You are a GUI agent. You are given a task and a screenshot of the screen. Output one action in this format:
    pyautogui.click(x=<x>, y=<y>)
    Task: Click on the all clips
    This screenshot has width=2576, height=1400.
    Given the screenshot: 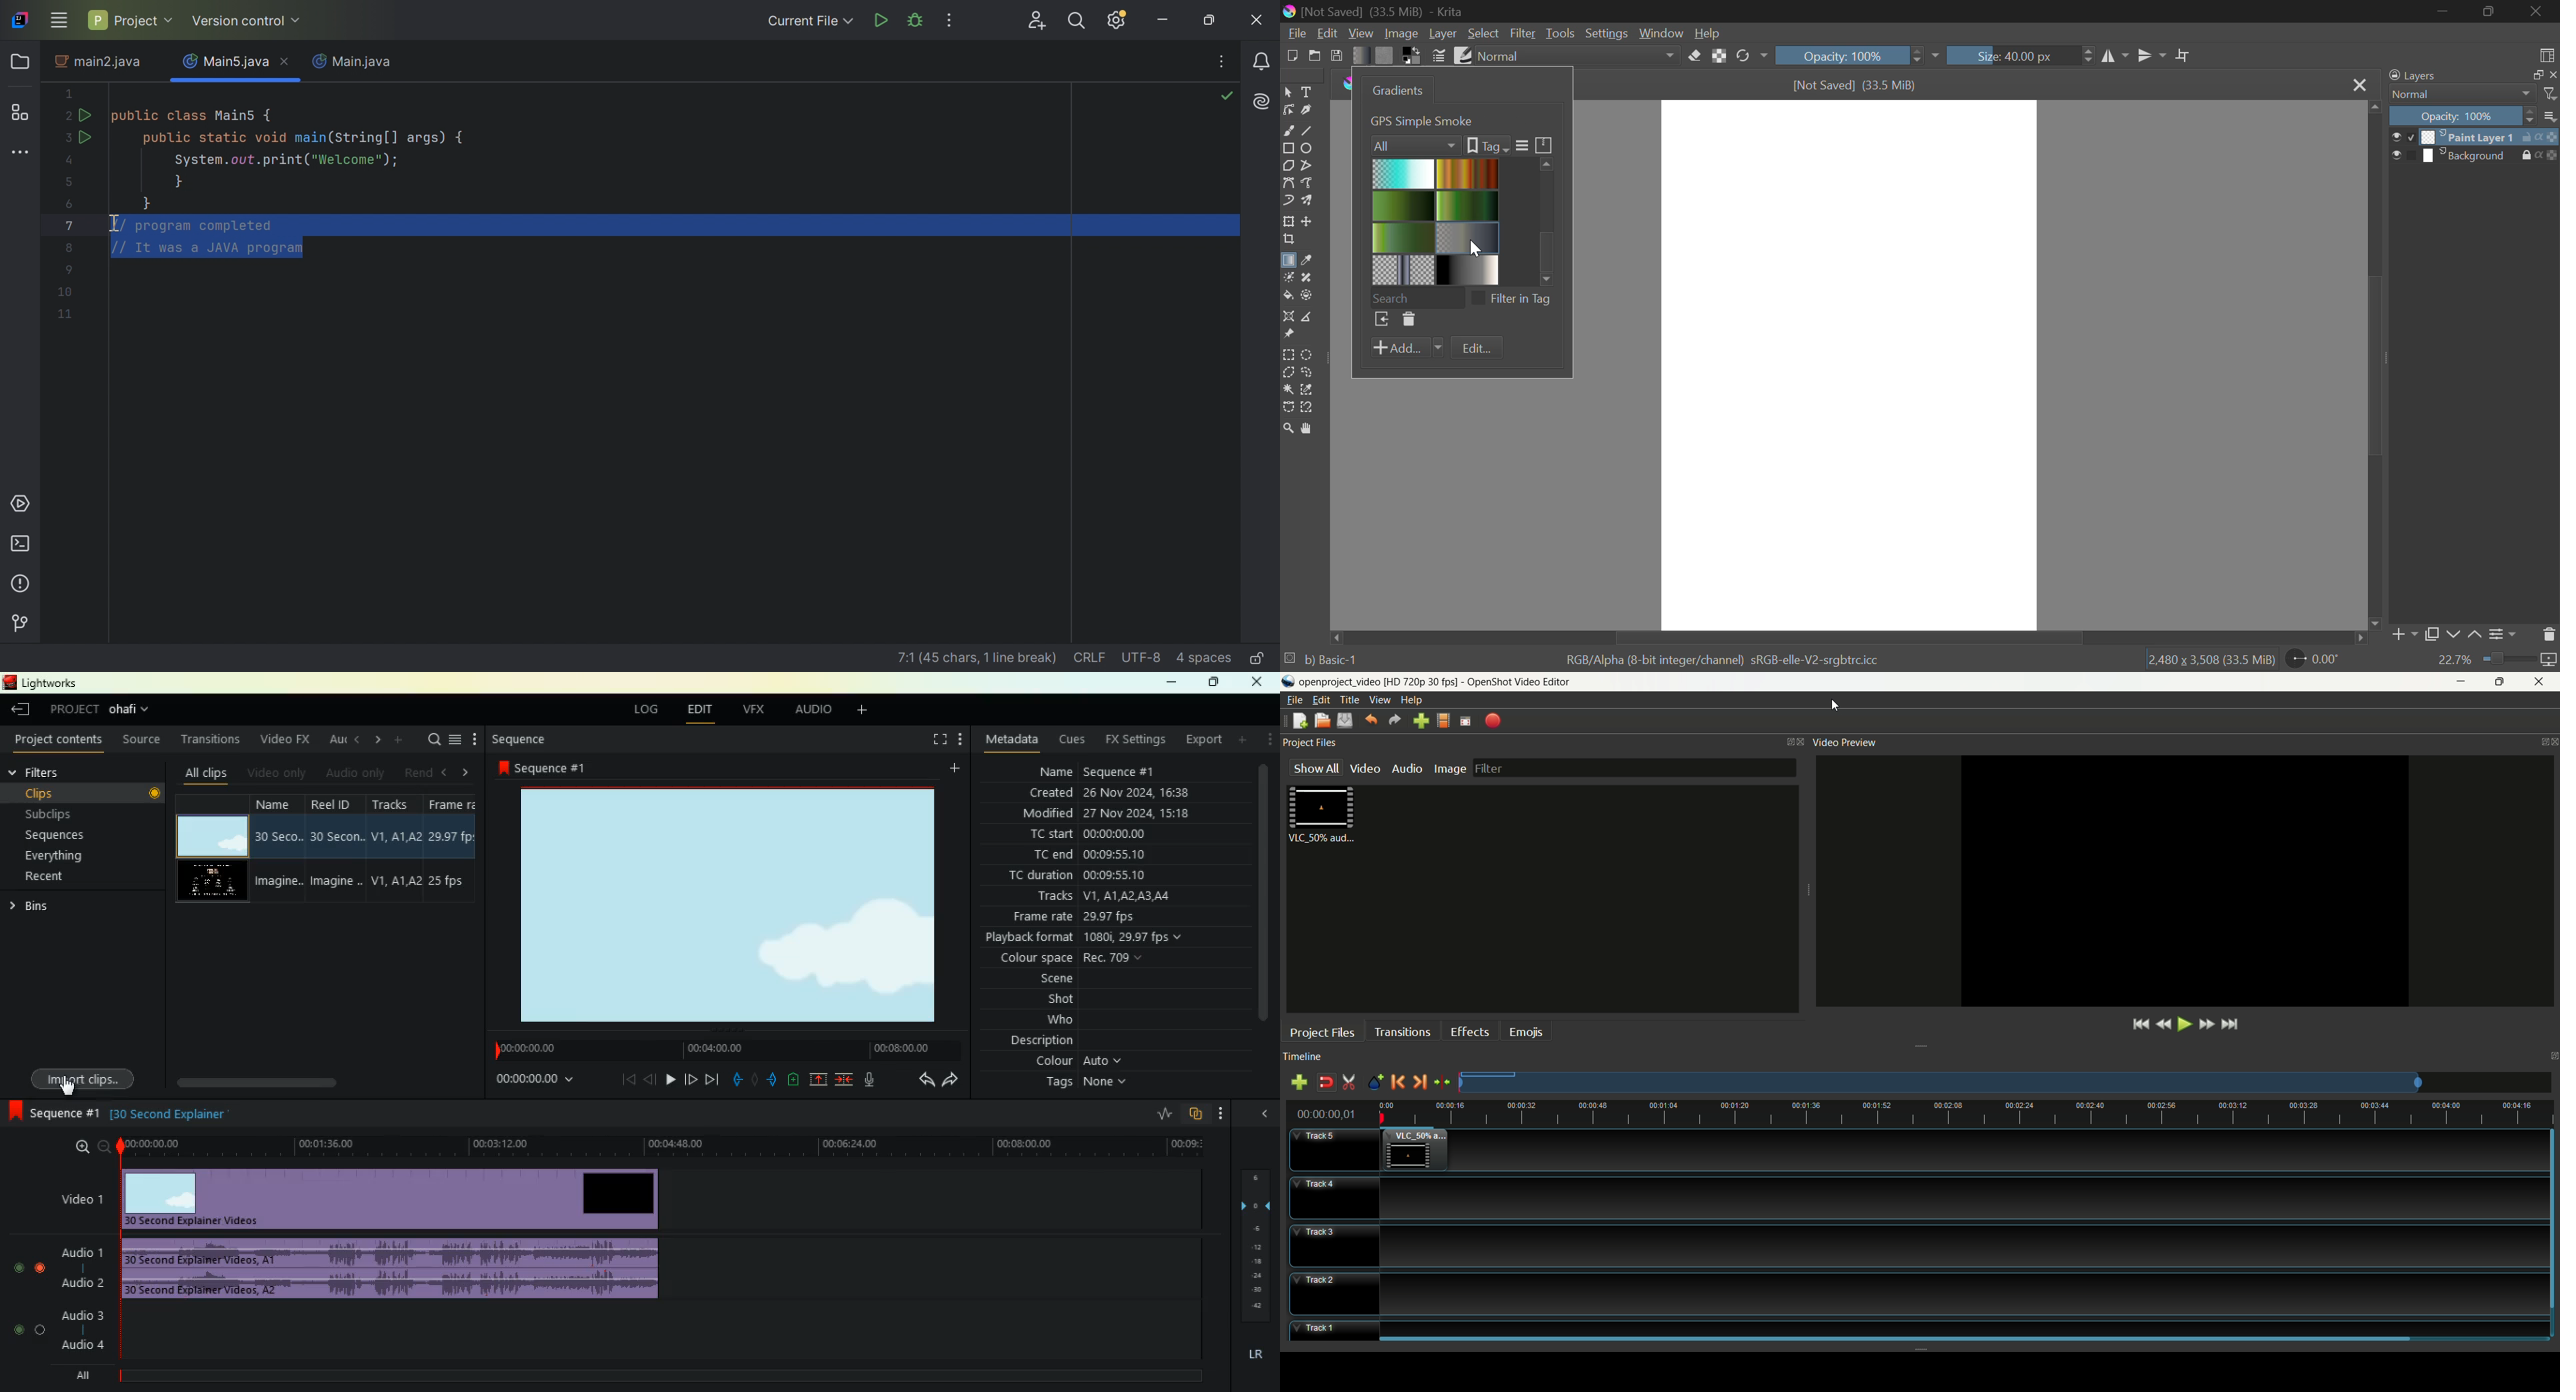 What is the action you would take?
    pyautogui.click(x=210, y=773)
    